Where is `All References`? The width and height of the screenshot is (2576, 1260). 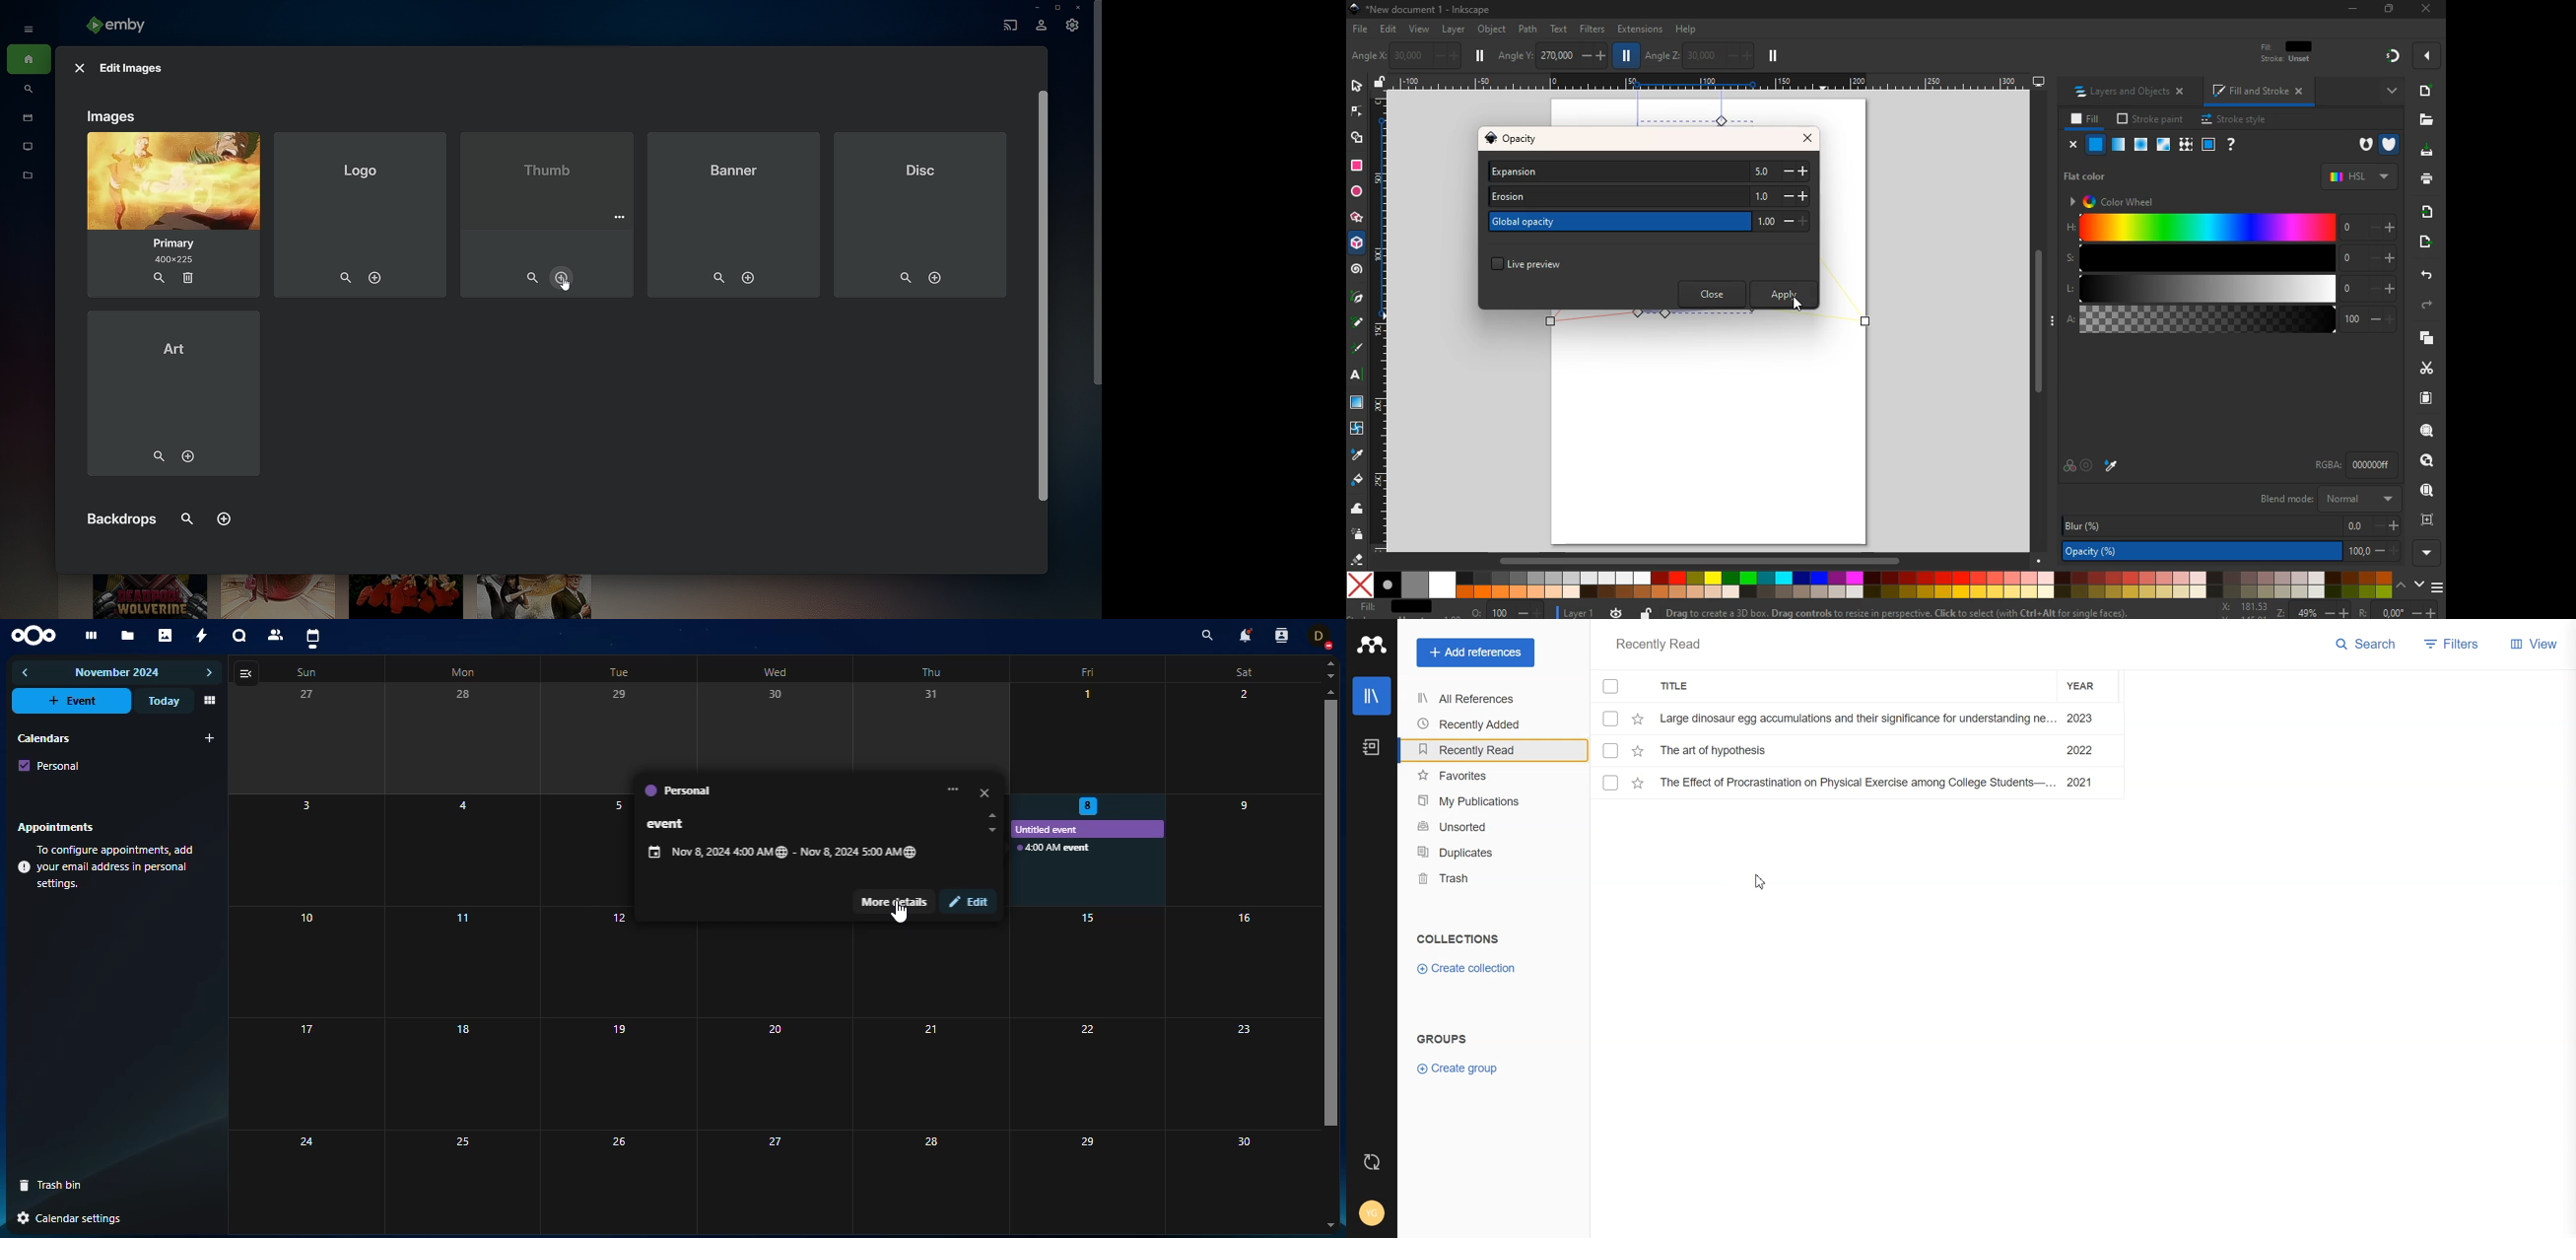
All References is located at coordinates (1478, 700).